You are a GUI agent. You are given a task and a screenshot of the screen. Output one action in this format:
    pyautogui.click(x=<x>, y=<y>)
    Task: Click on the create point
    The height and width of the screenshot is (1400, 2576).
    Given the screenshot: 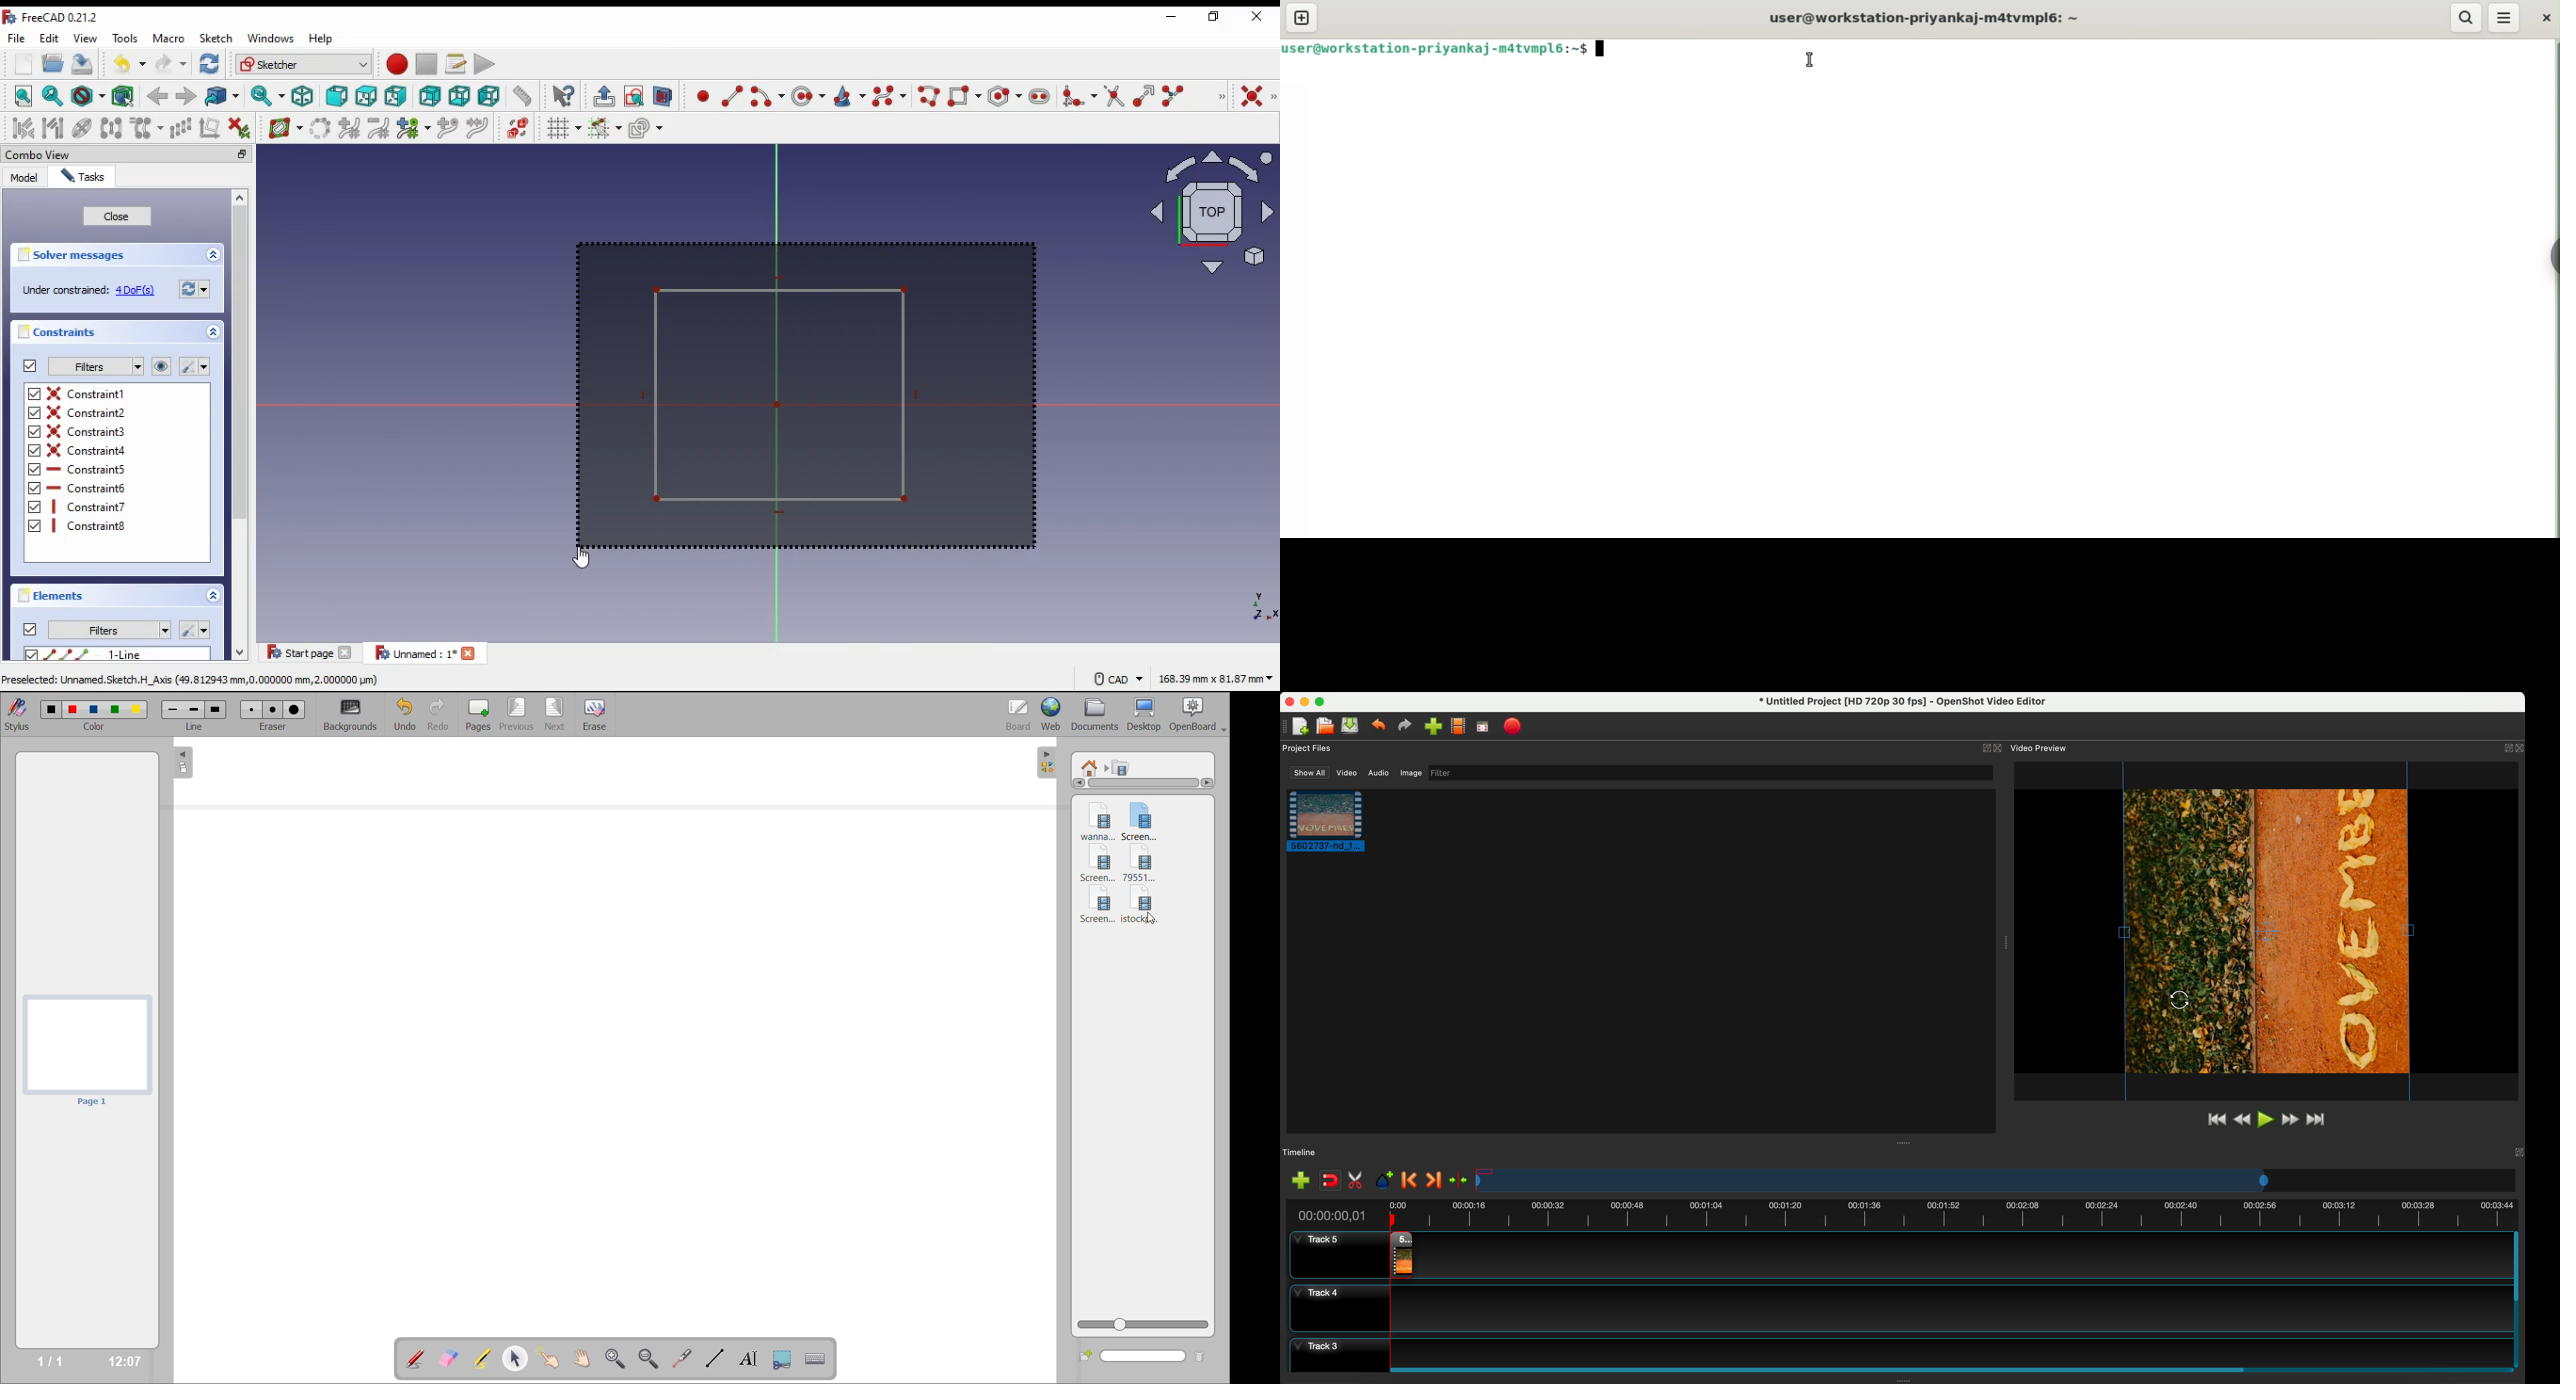 What is the action you would take?
    pyautogui.click(x=703, y=95)
    